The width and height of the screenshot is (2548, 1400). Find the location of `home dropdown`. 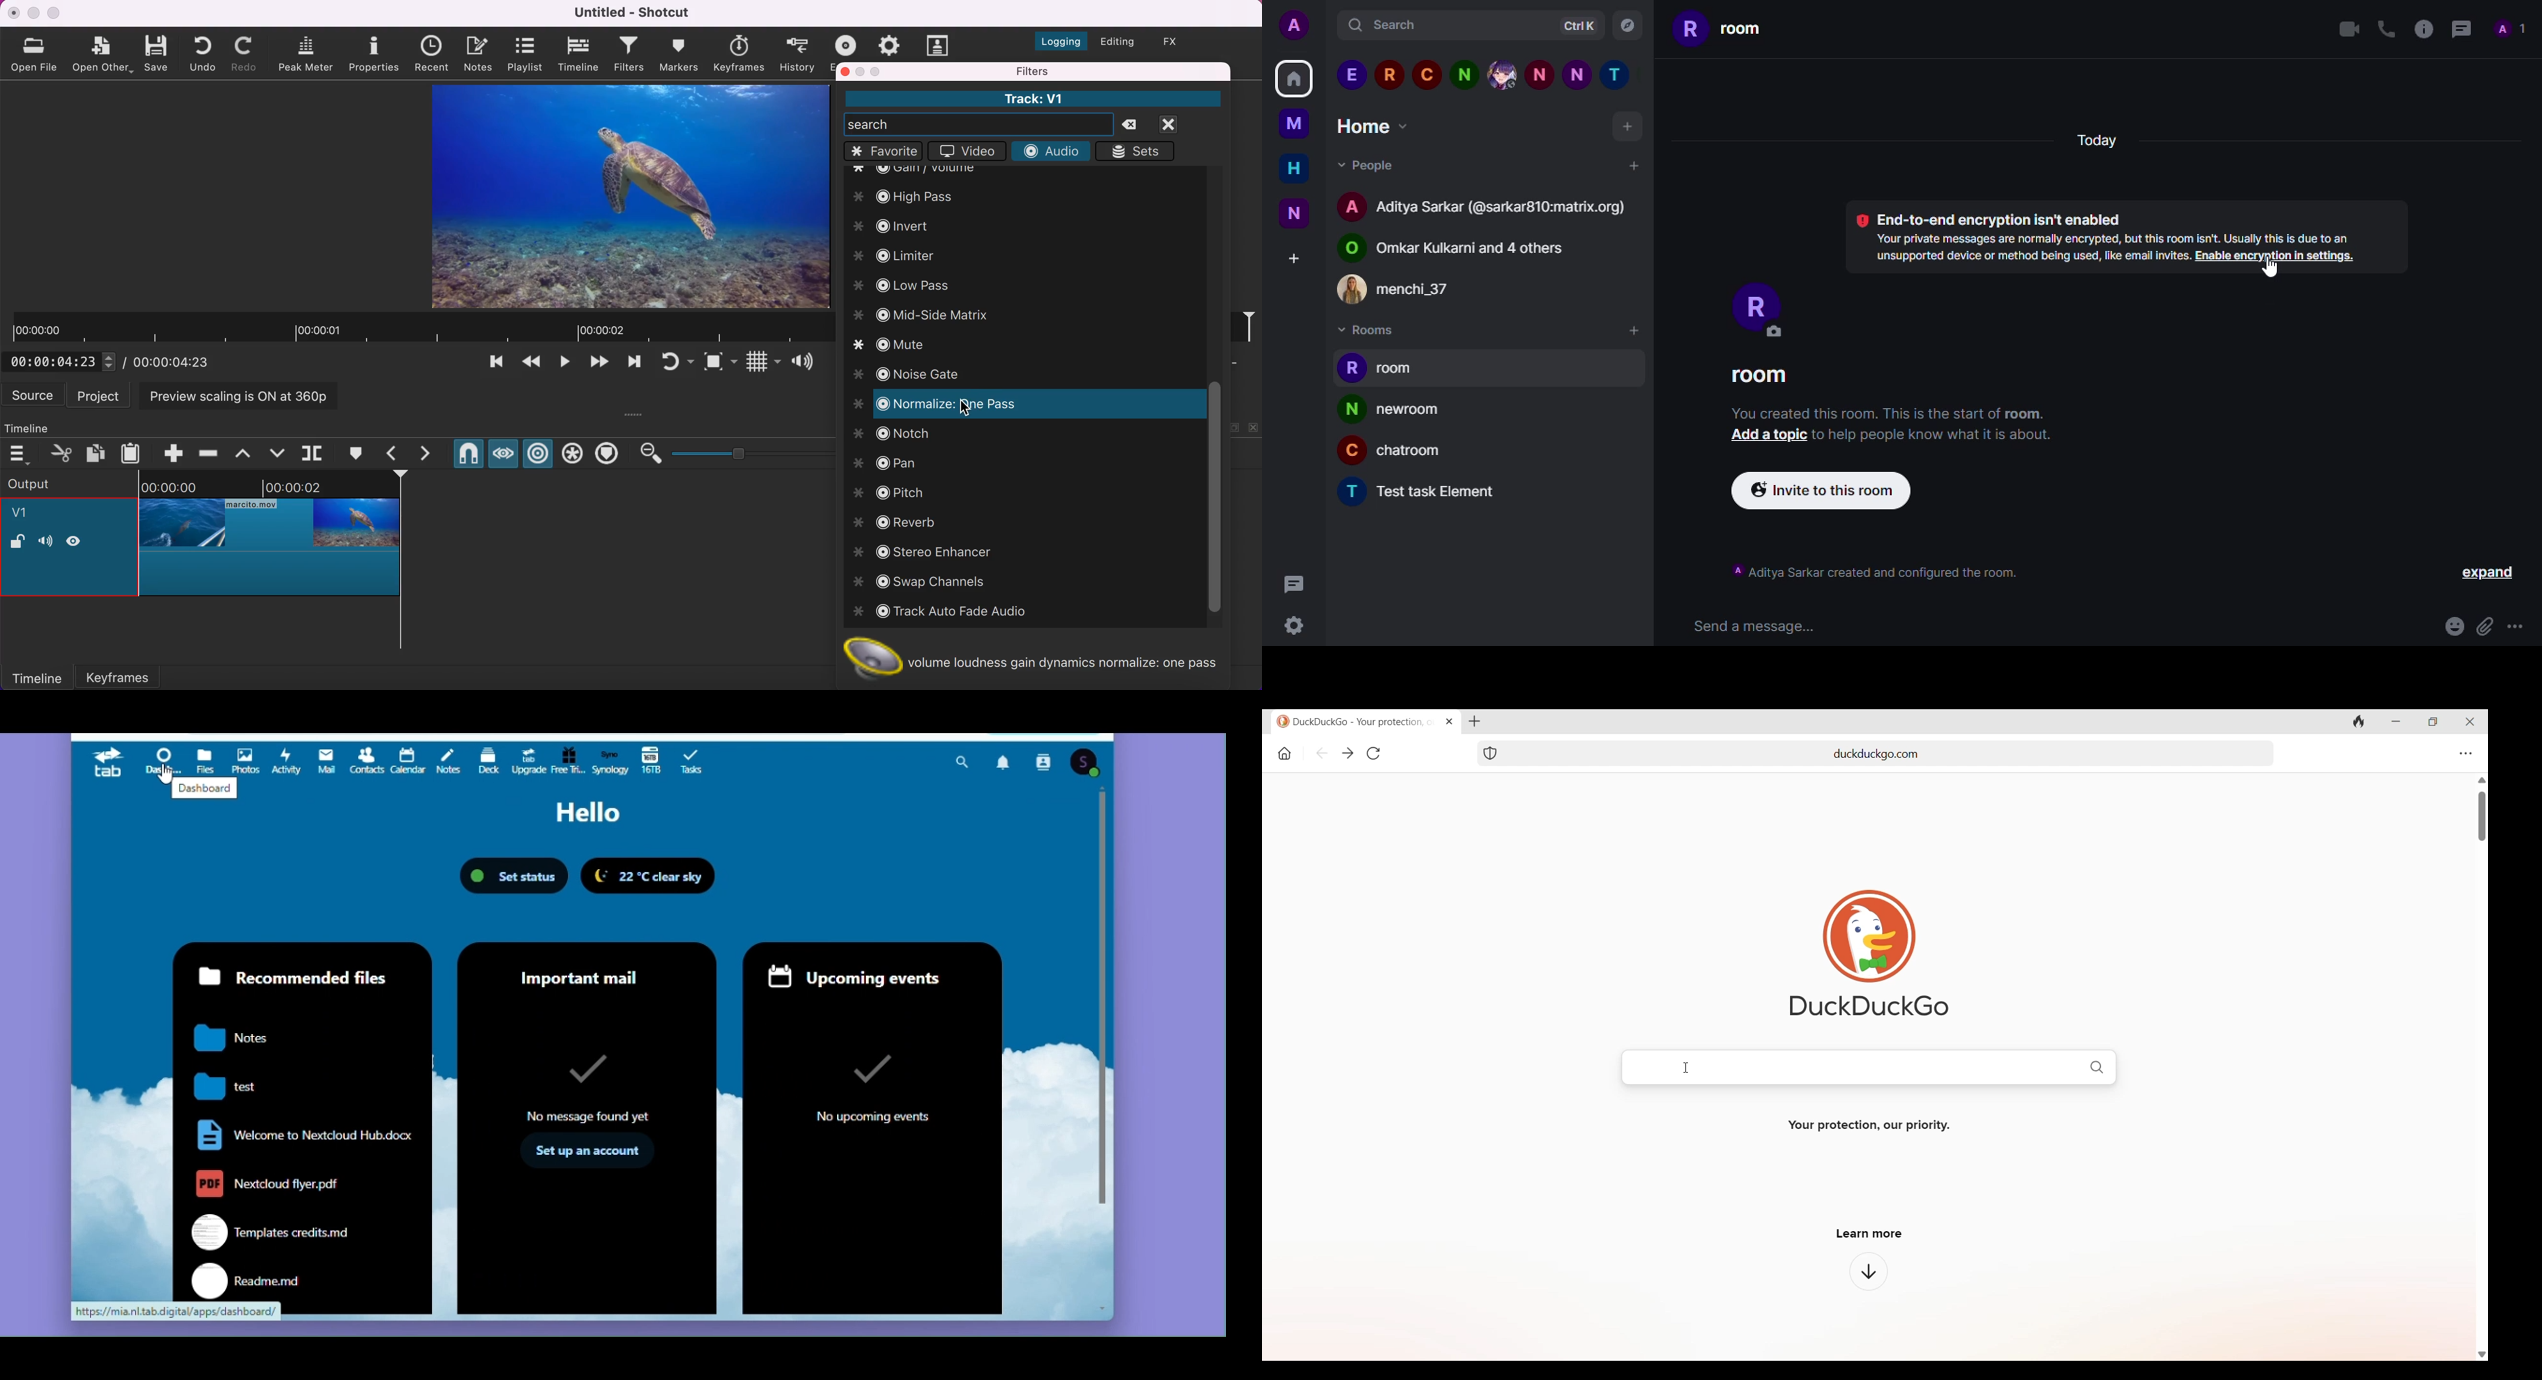

home dropdown is located at coordinates (1376, 127).